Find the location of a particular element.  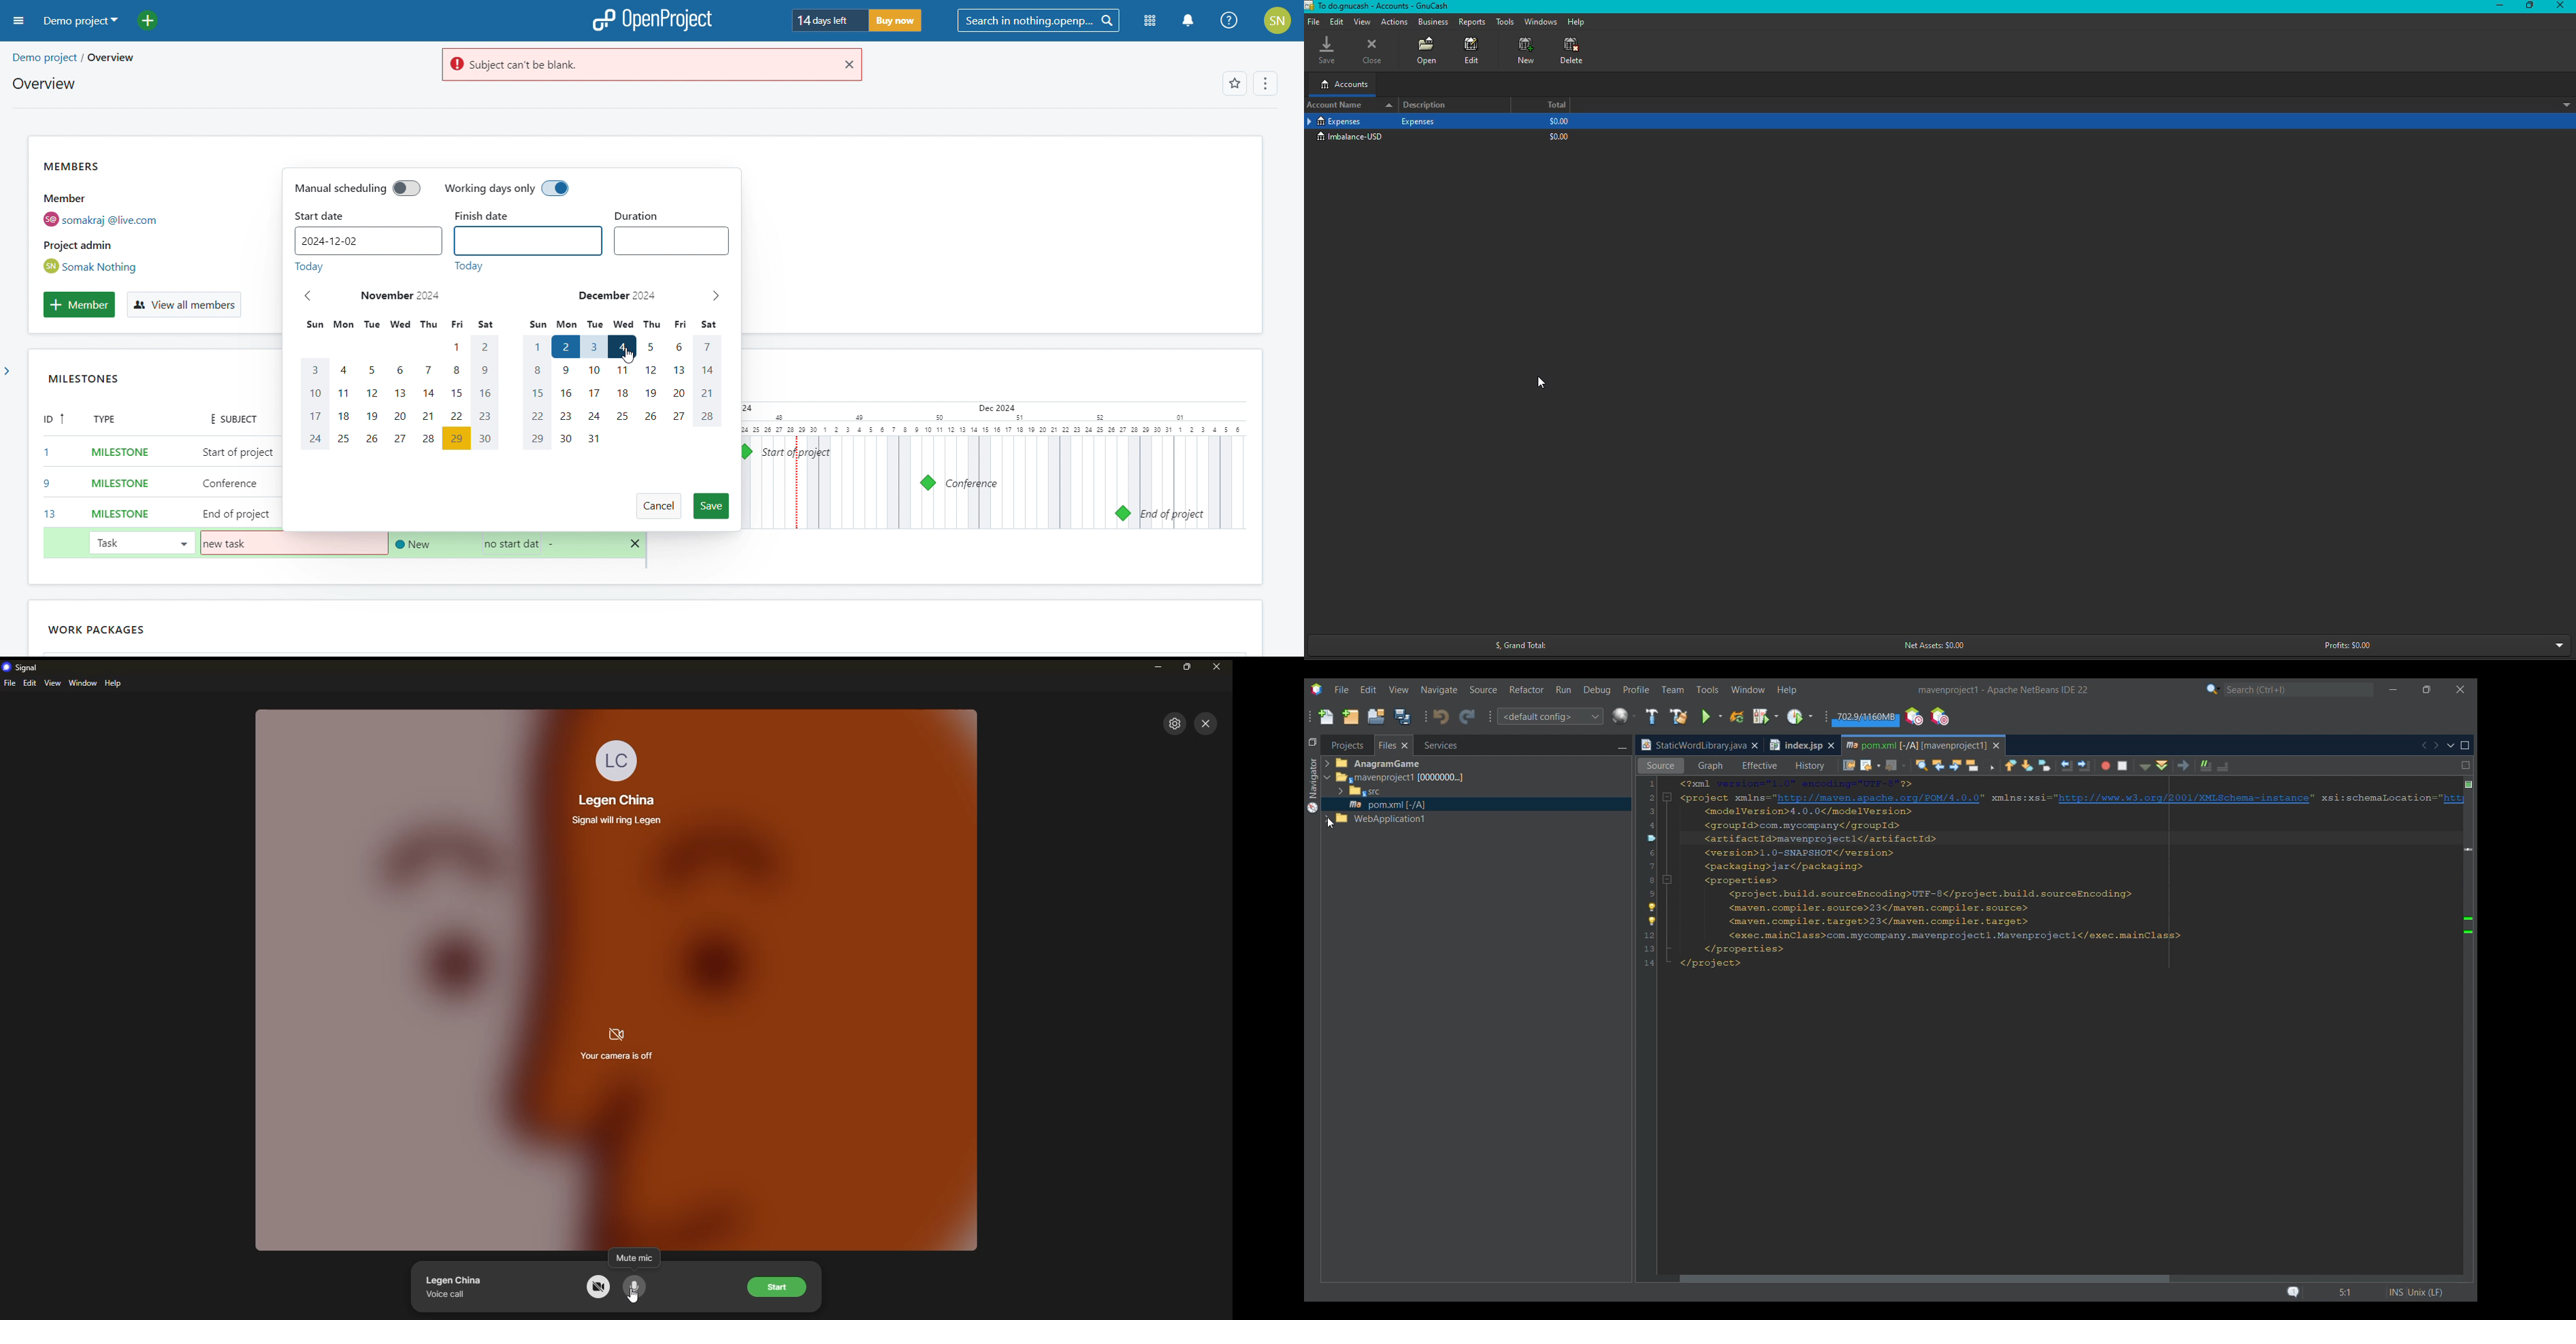

duration is located at coordinates (642, 213).